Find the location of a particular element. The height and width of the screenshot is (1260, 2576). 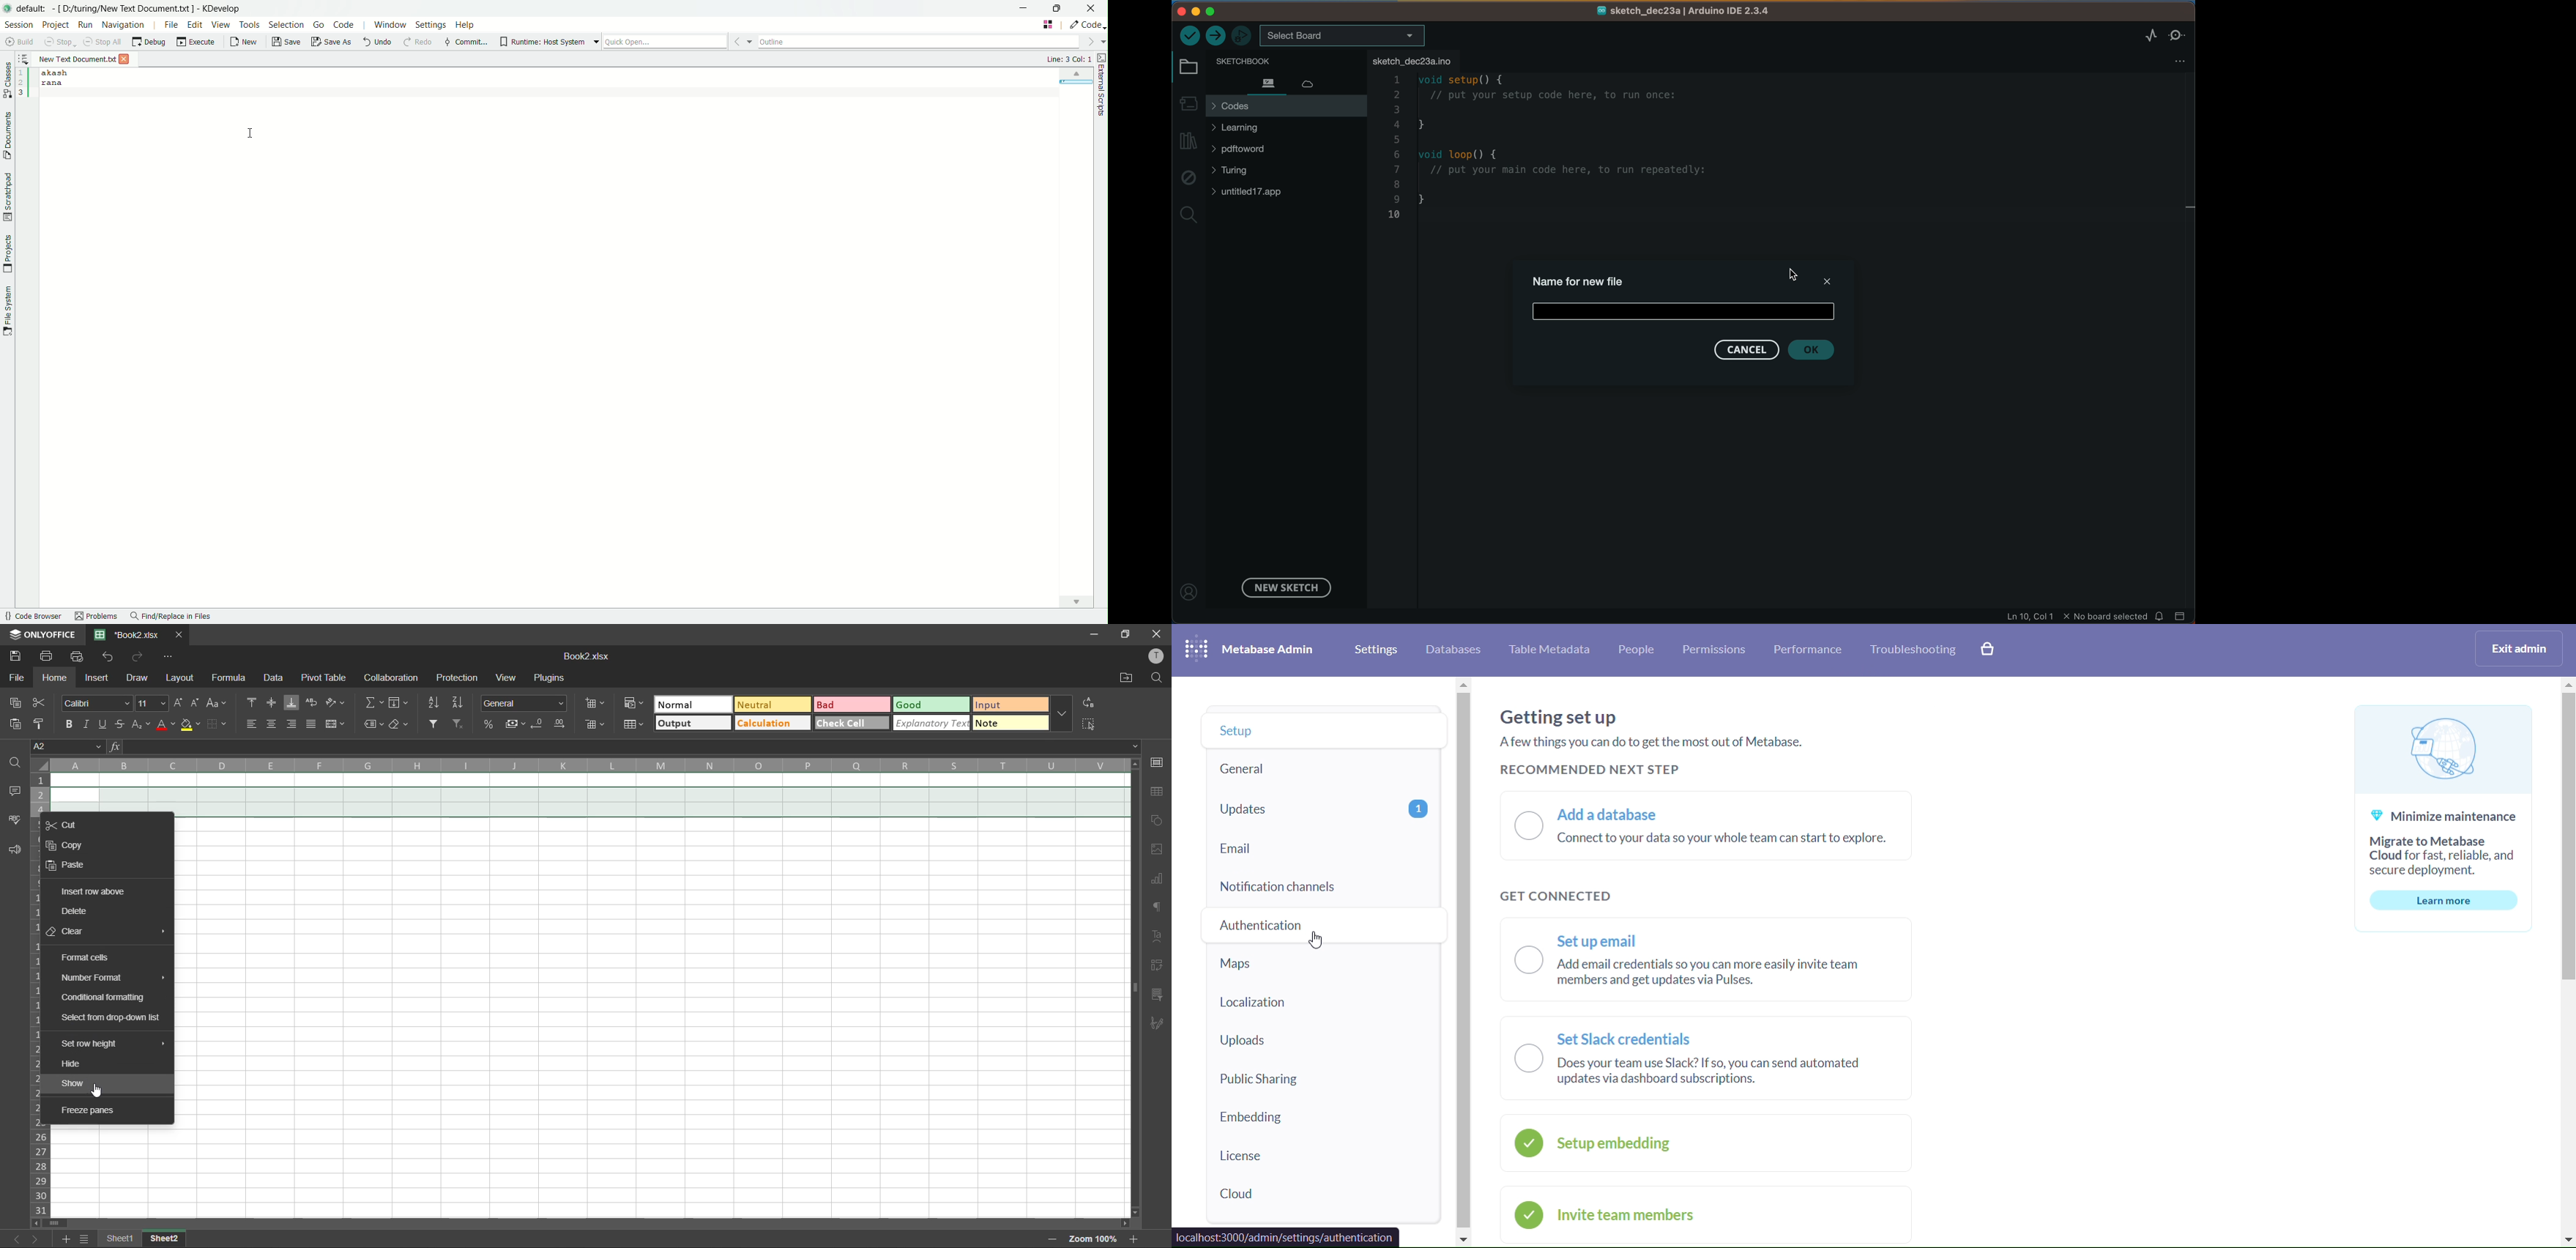

view menu is located at coordinates (220, 24).